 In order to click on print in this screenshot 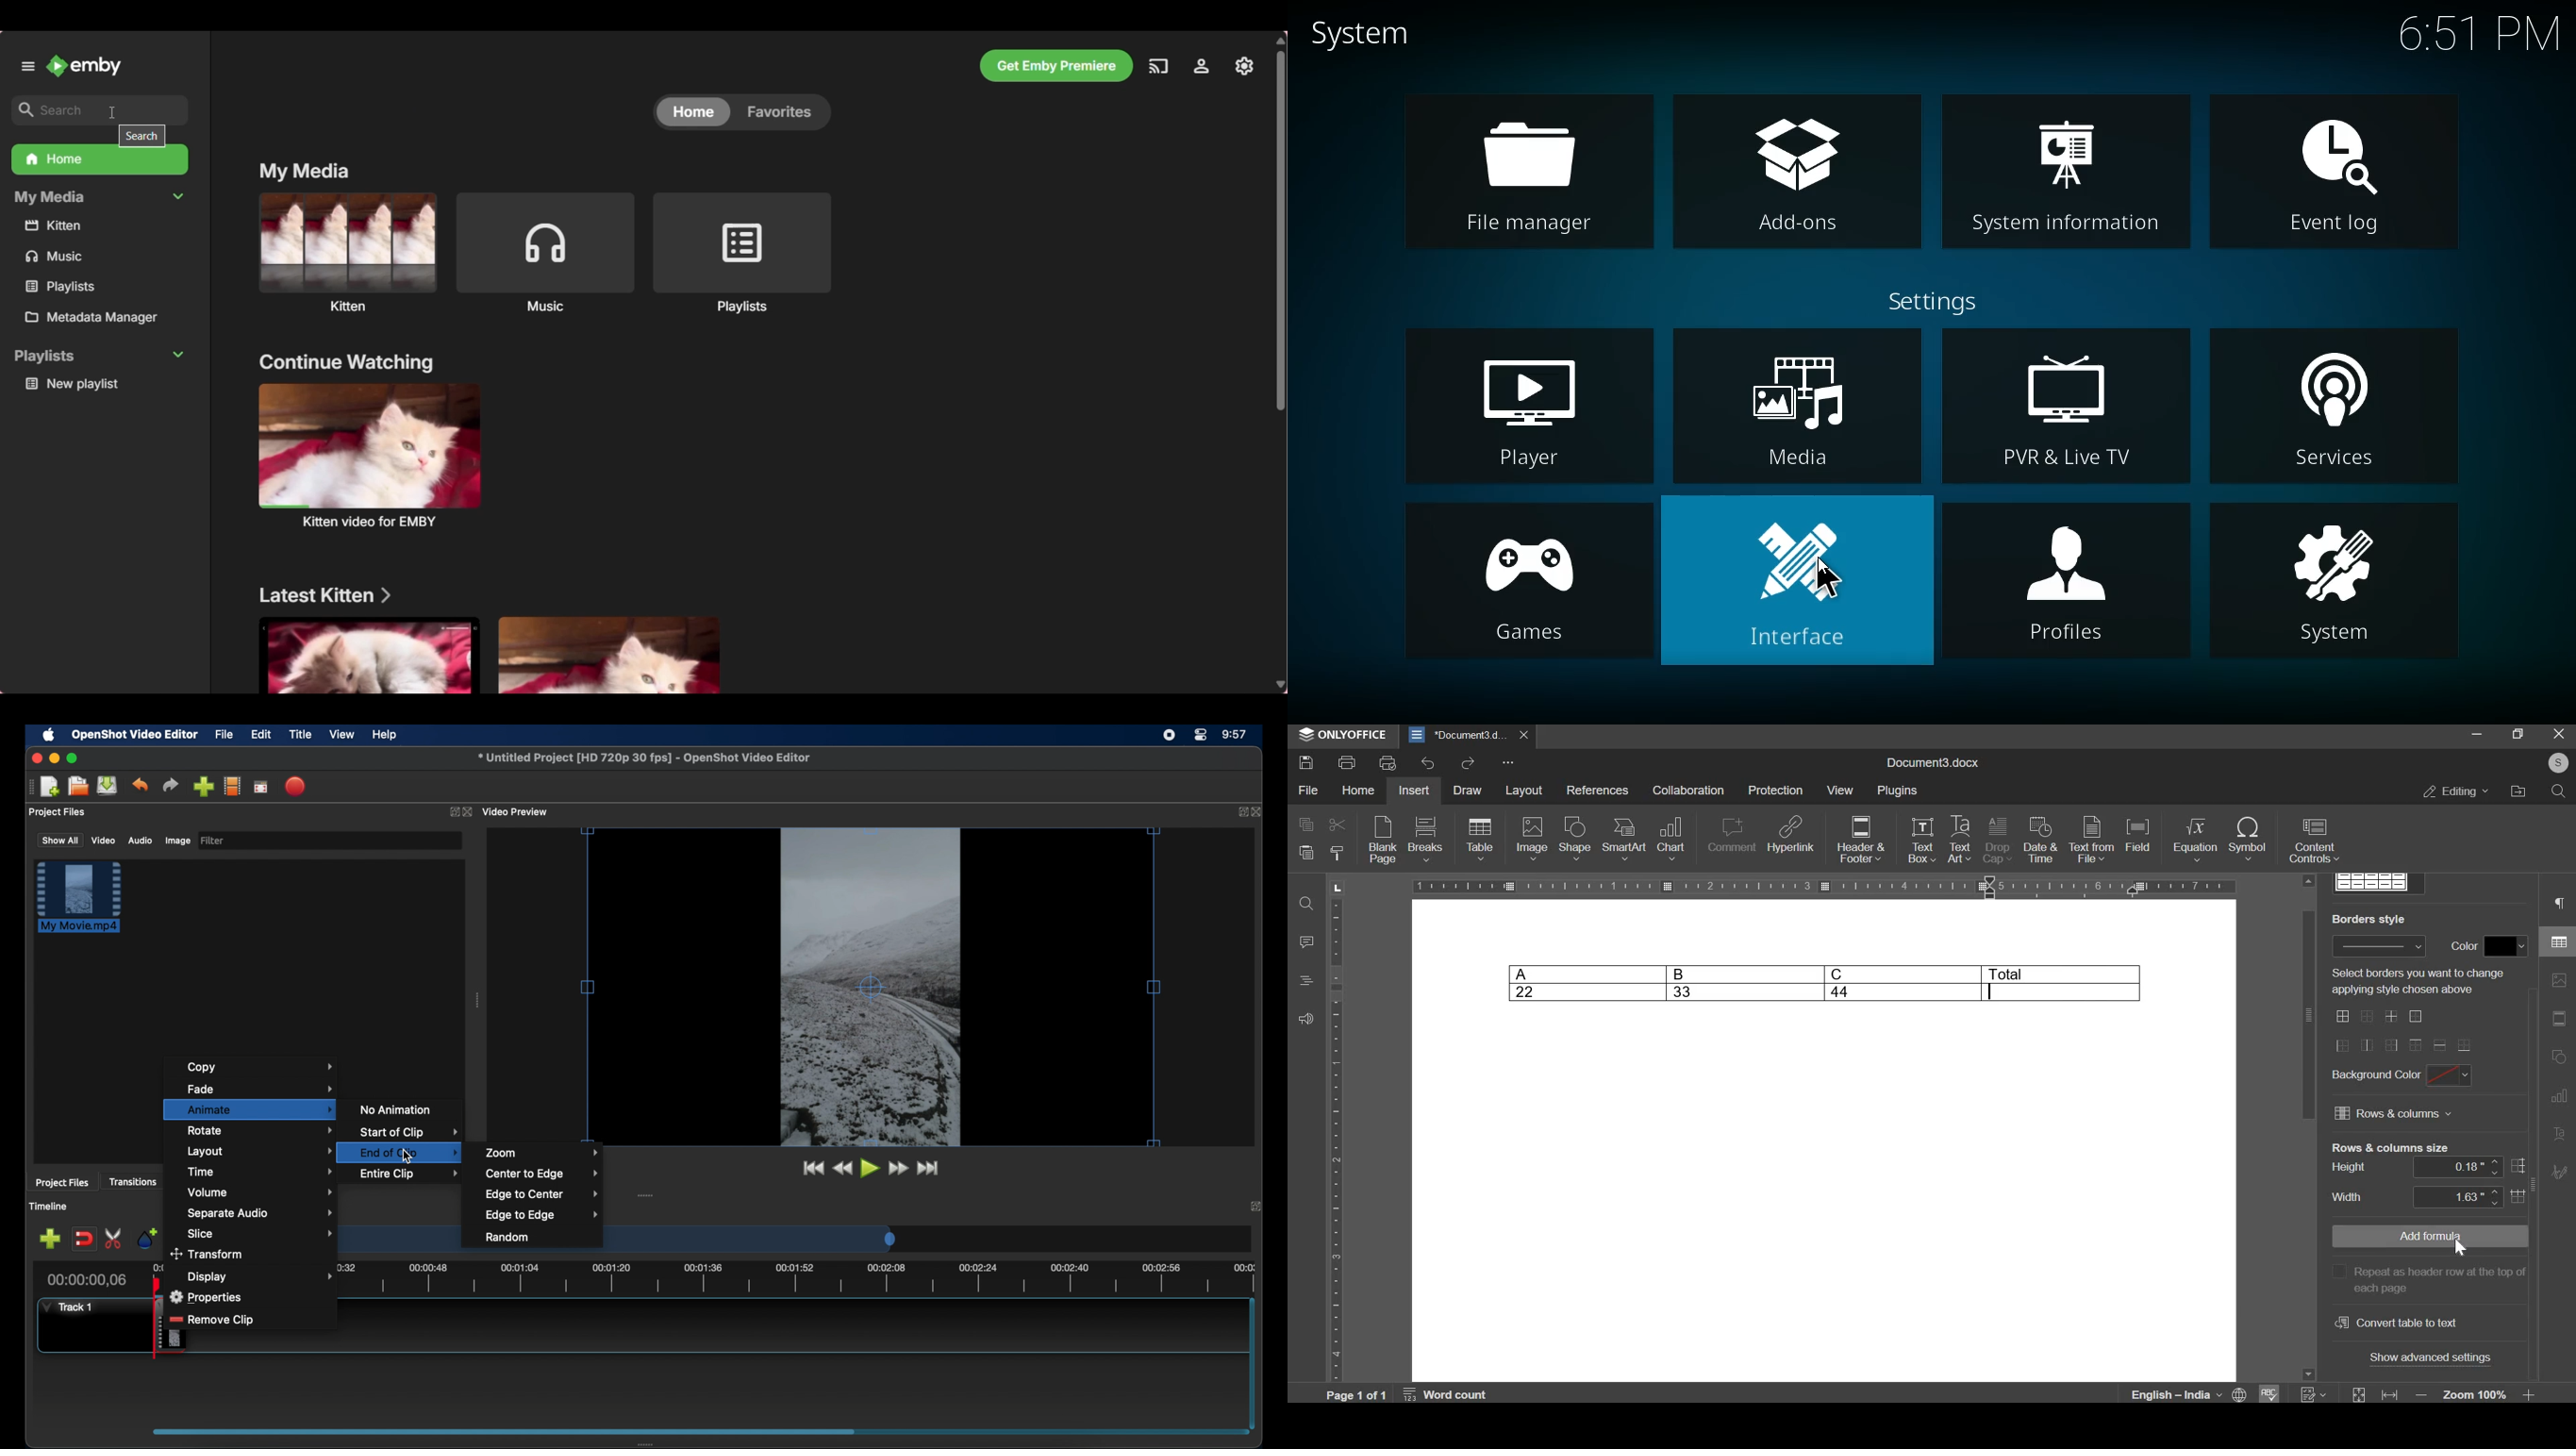, I will do `click(1346, 762)`.